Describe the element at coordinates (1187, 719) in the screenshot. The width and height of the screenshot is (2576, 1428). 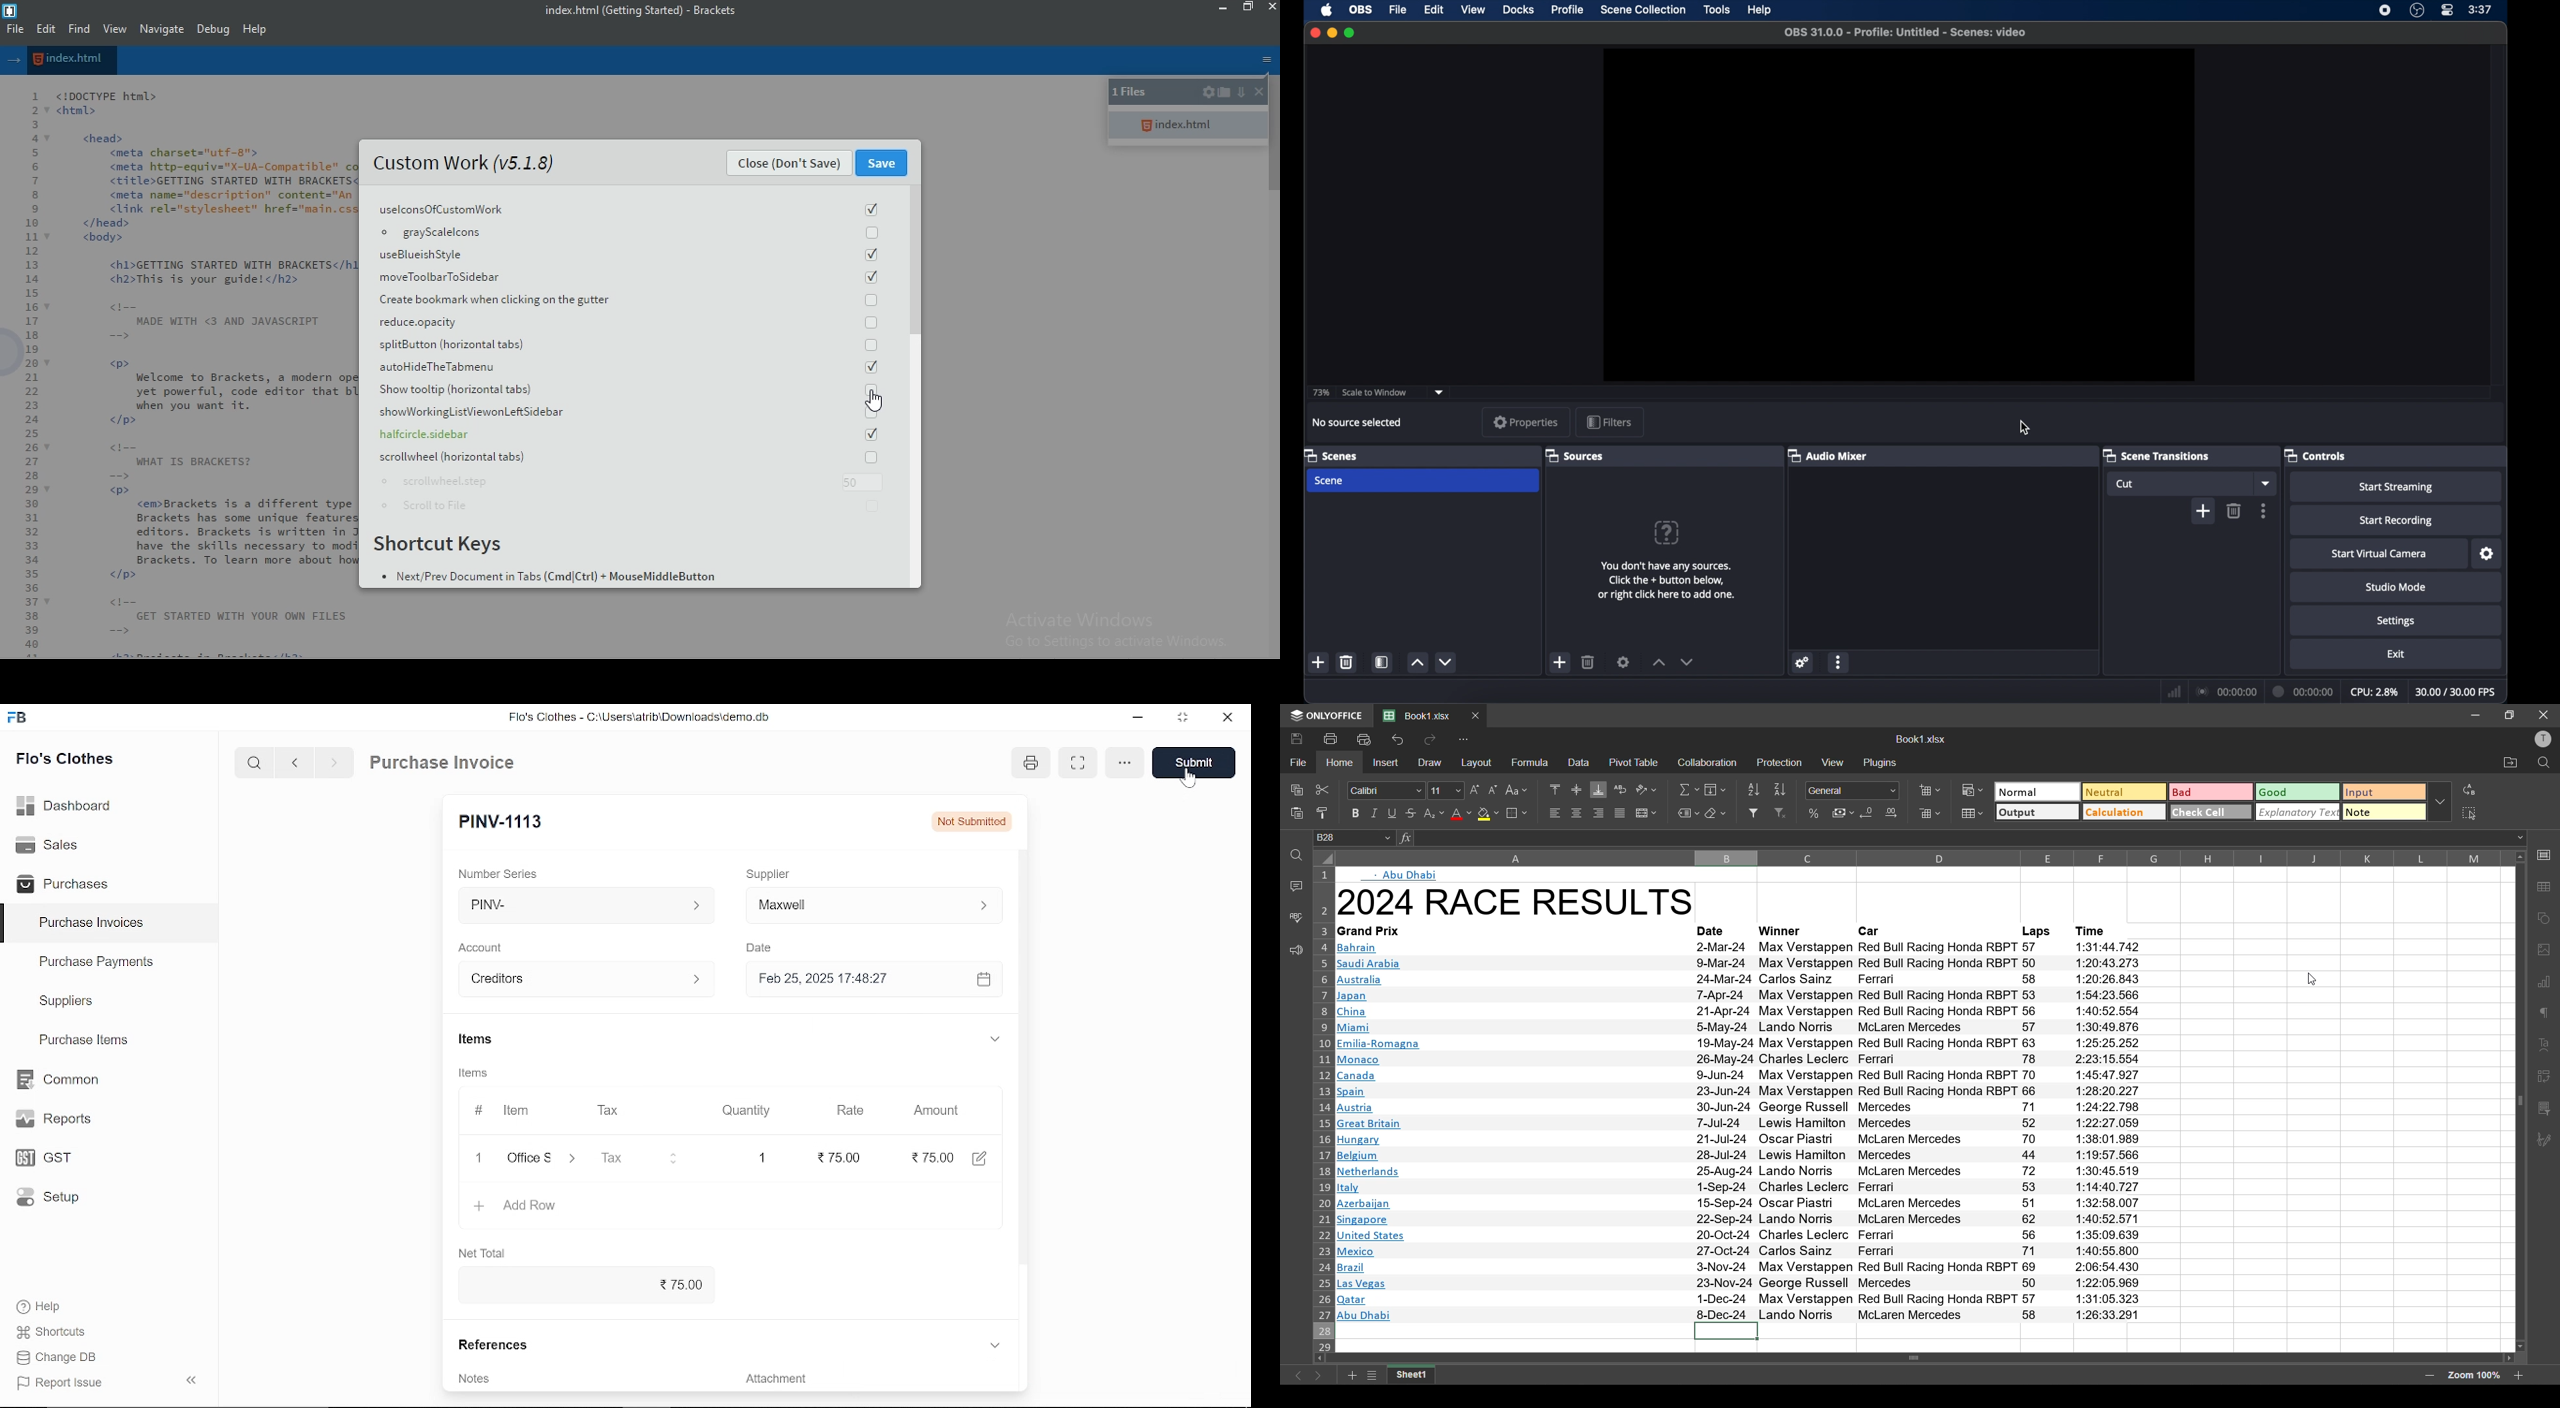
I see `restore down` at that location.